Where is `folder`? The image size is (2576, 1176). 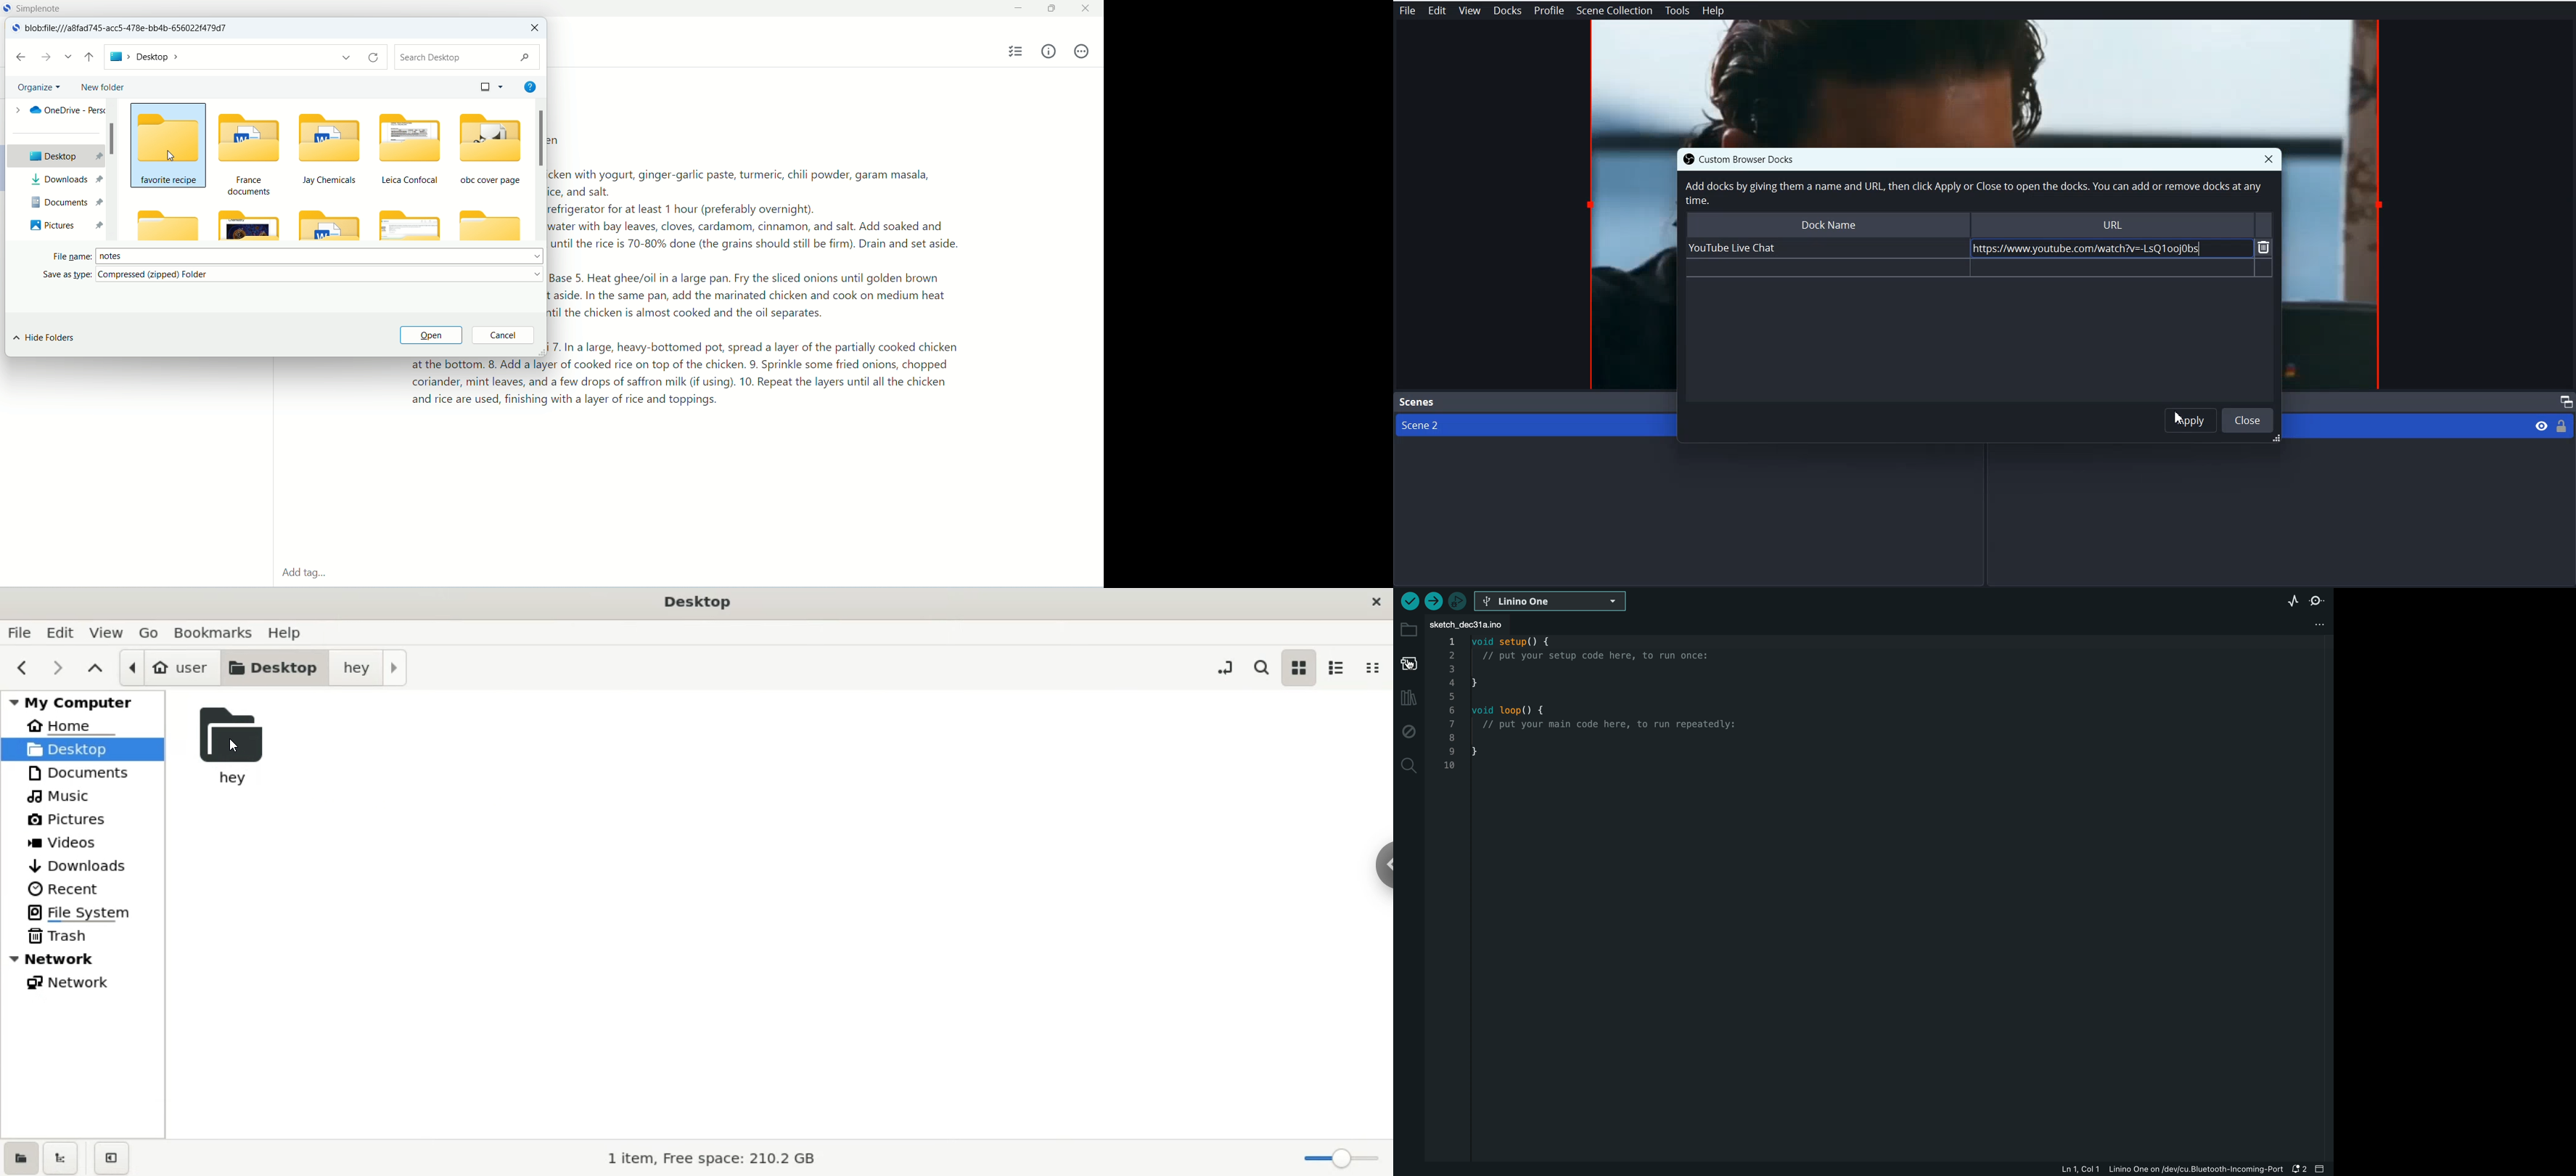
folder is located at coordinates (166, 225).